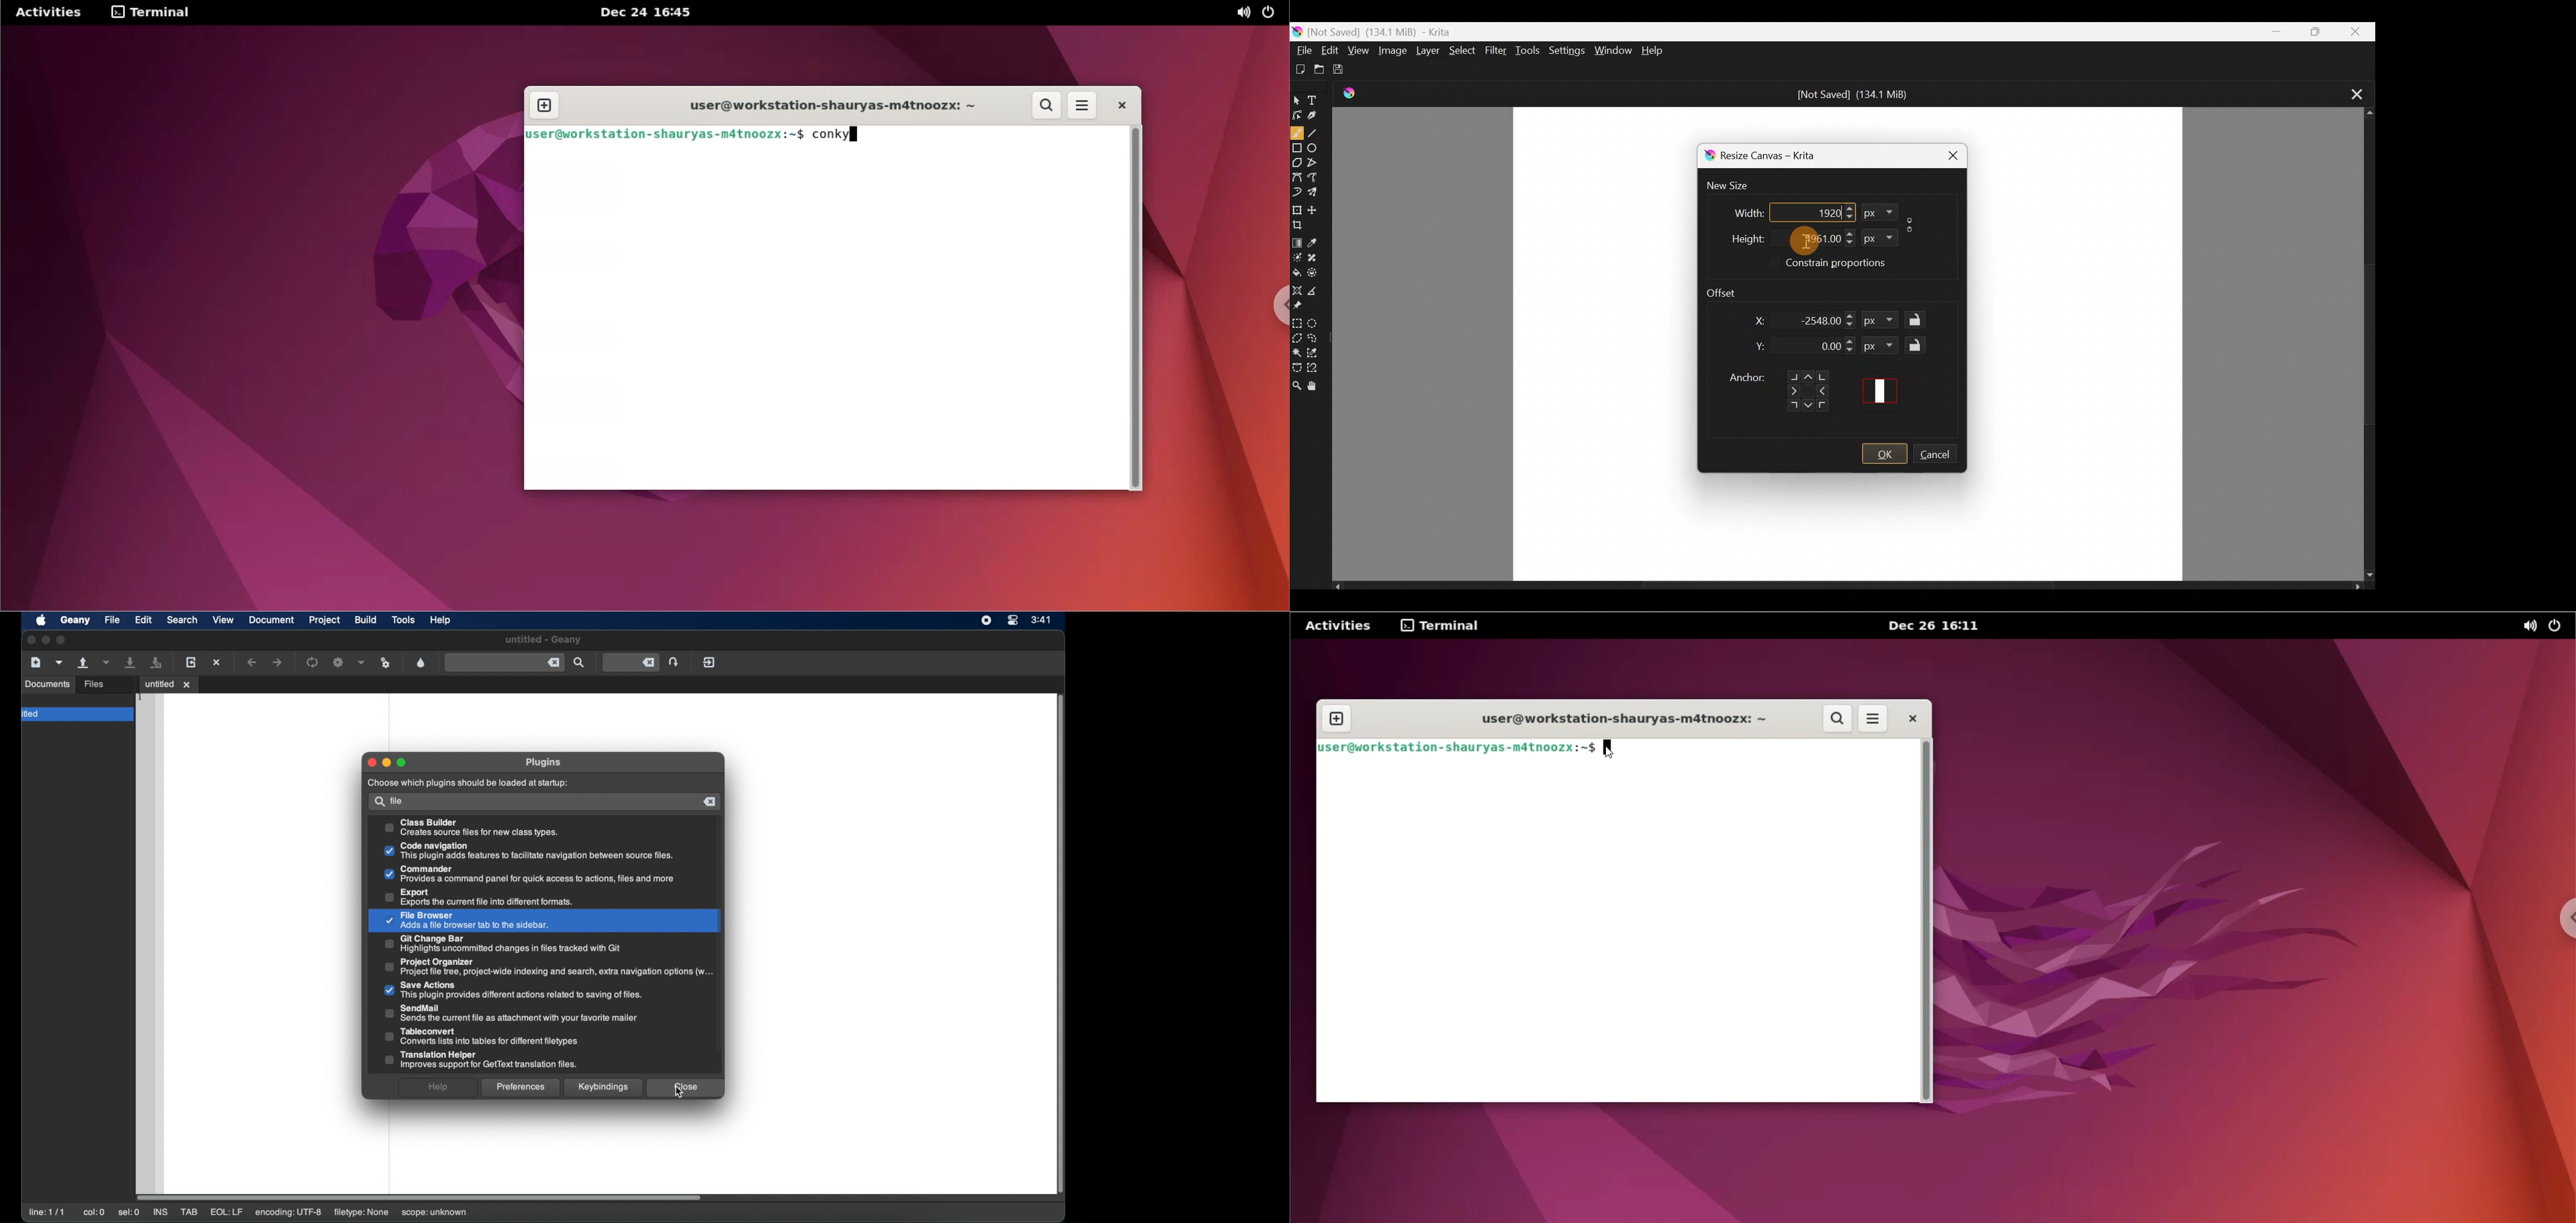  I want to click on Assistant tool, so click(1296, 288).